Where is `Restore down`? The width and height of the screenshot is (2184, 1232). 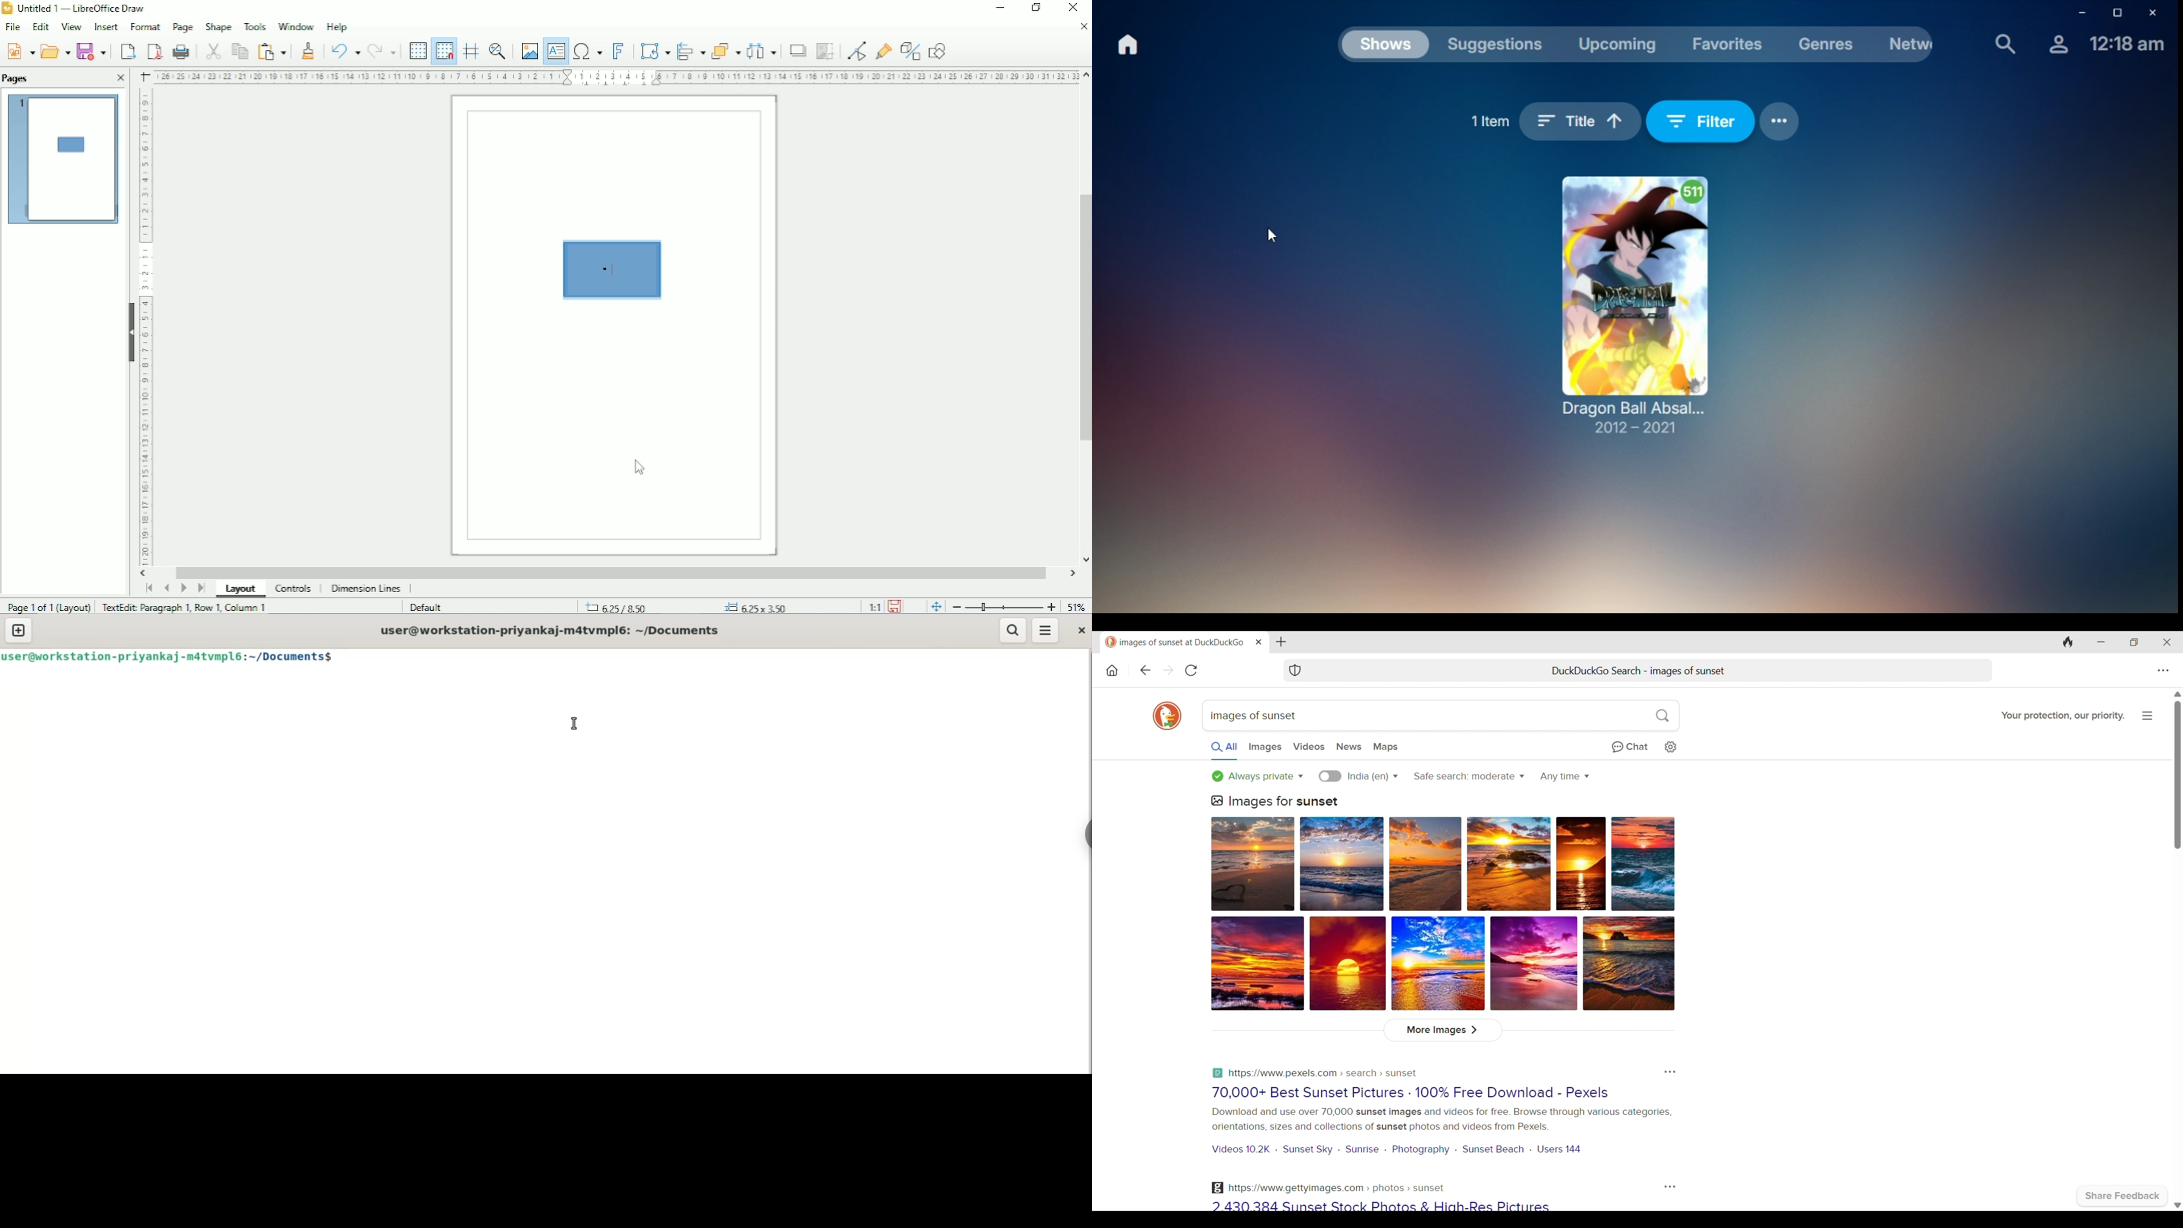
Restore down is located at coordinates (1037, 8).